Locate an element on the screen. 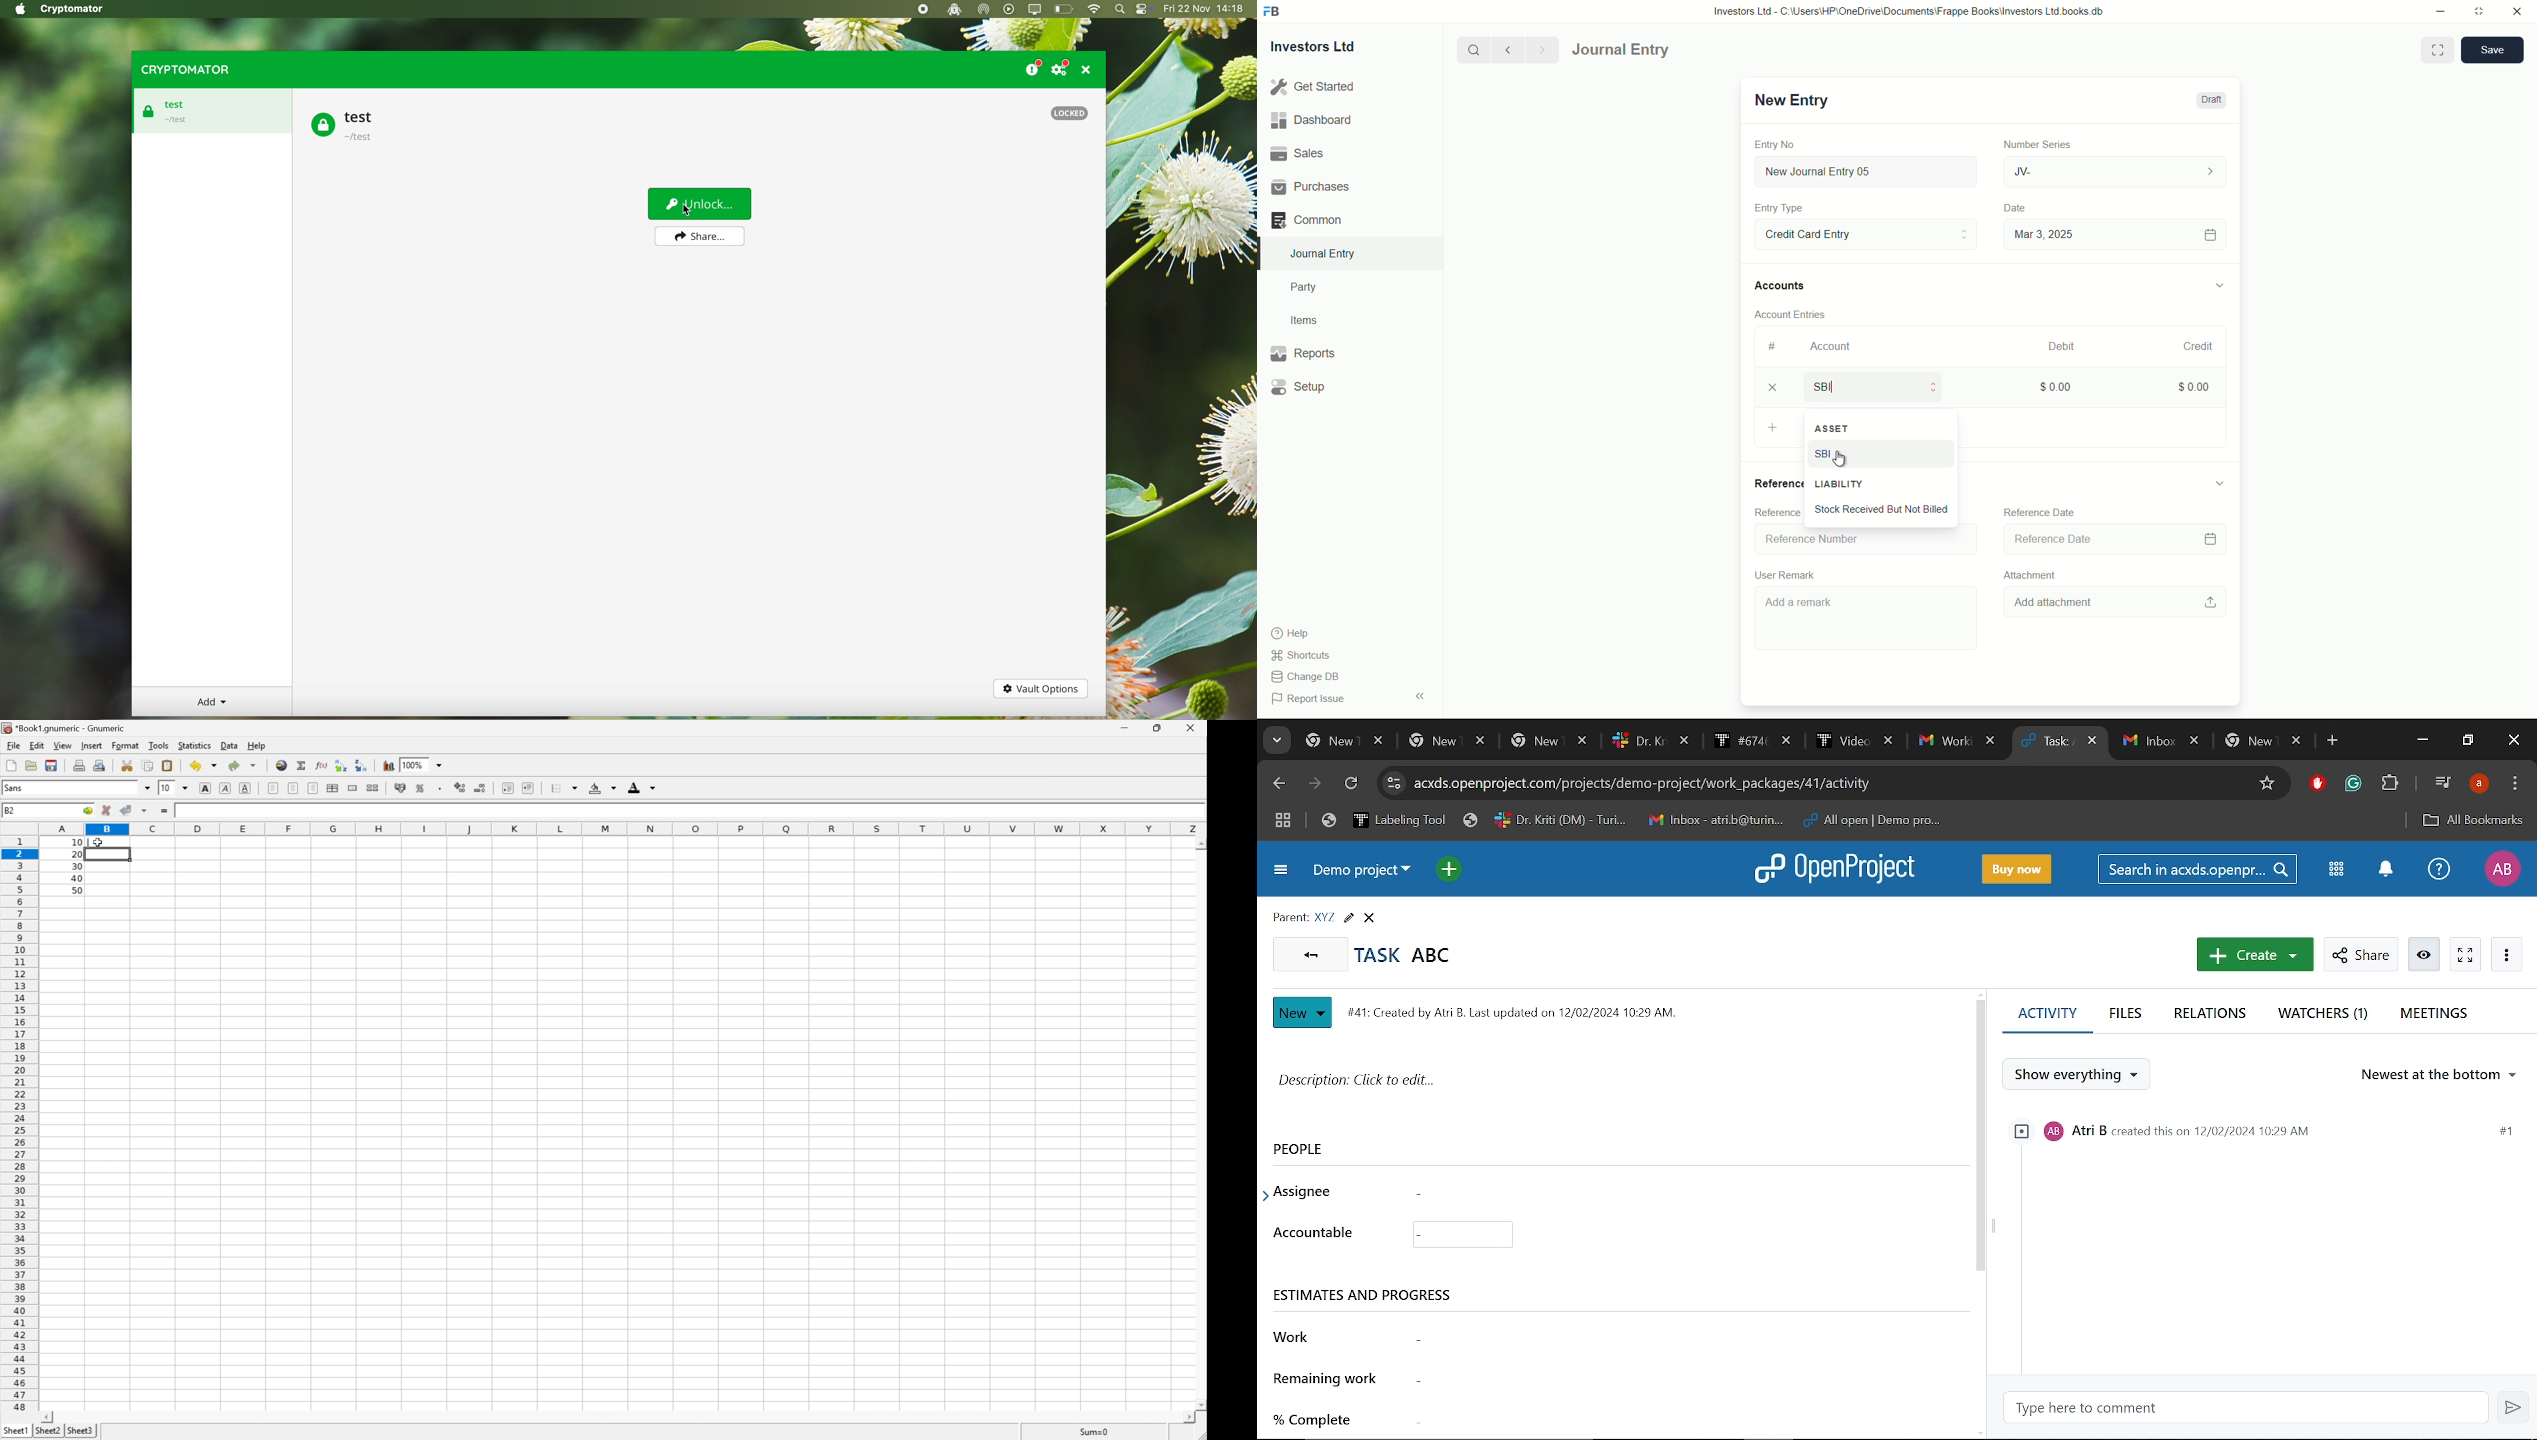  FrappeBooks logo is located at coordinates (1272, 12).